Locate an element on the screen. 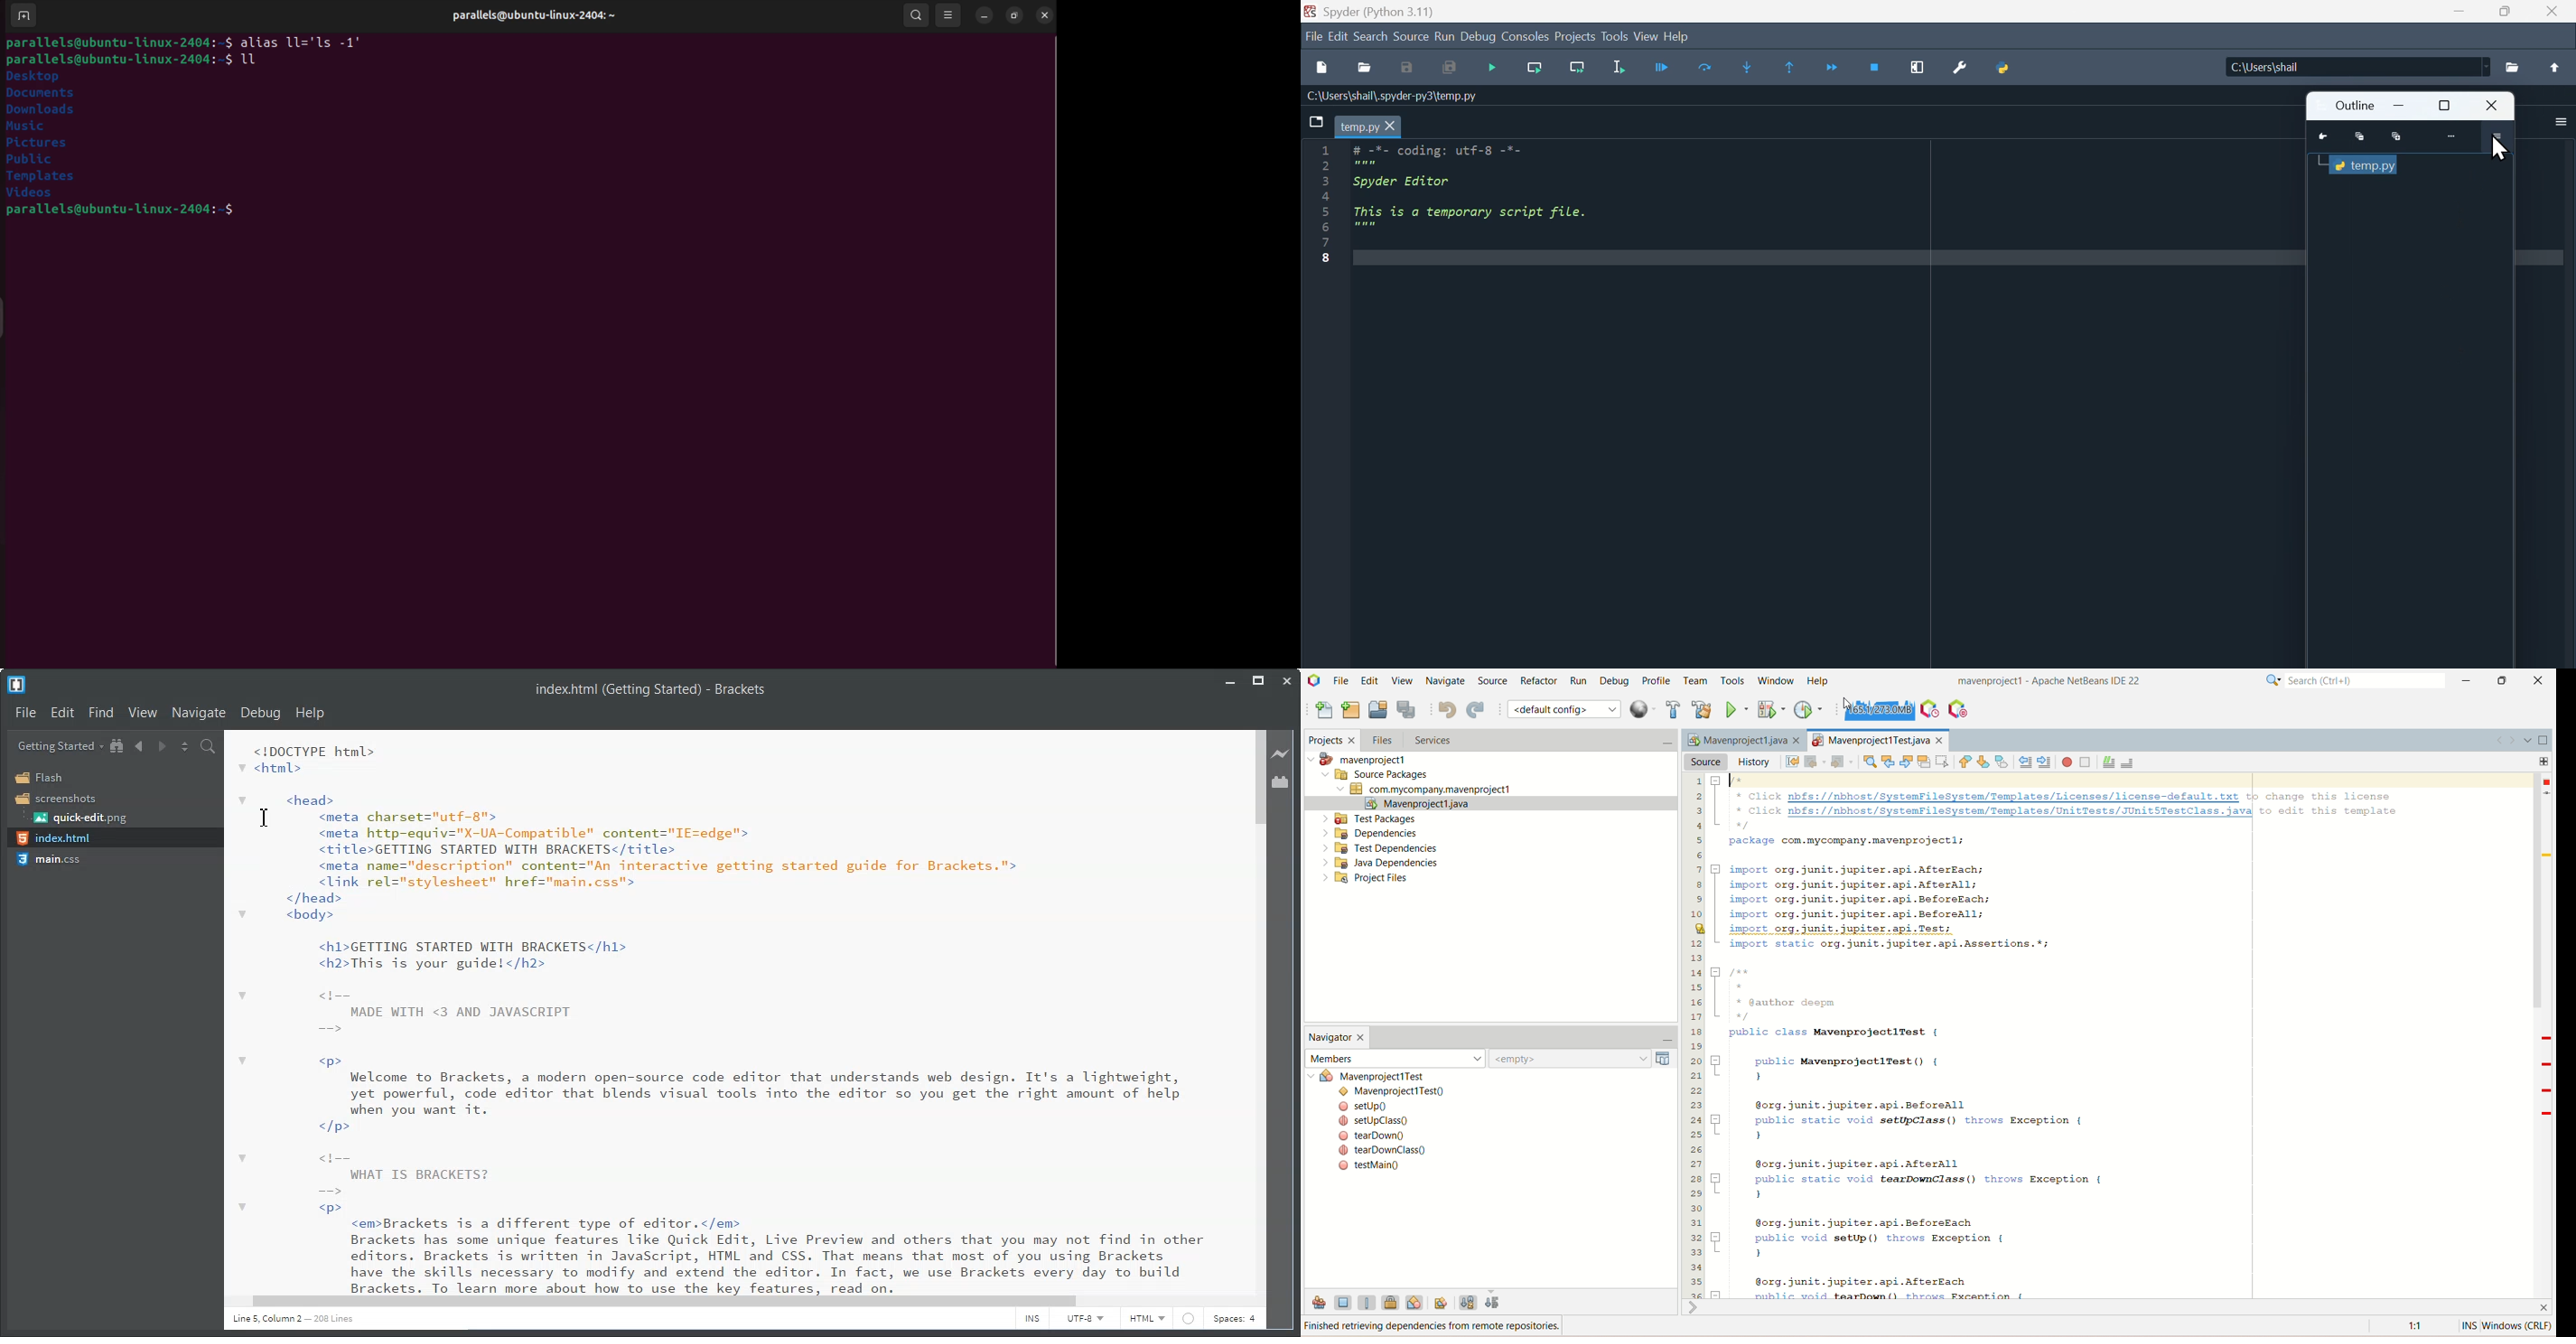  Python path manager is located at coordinates (2005, 68).